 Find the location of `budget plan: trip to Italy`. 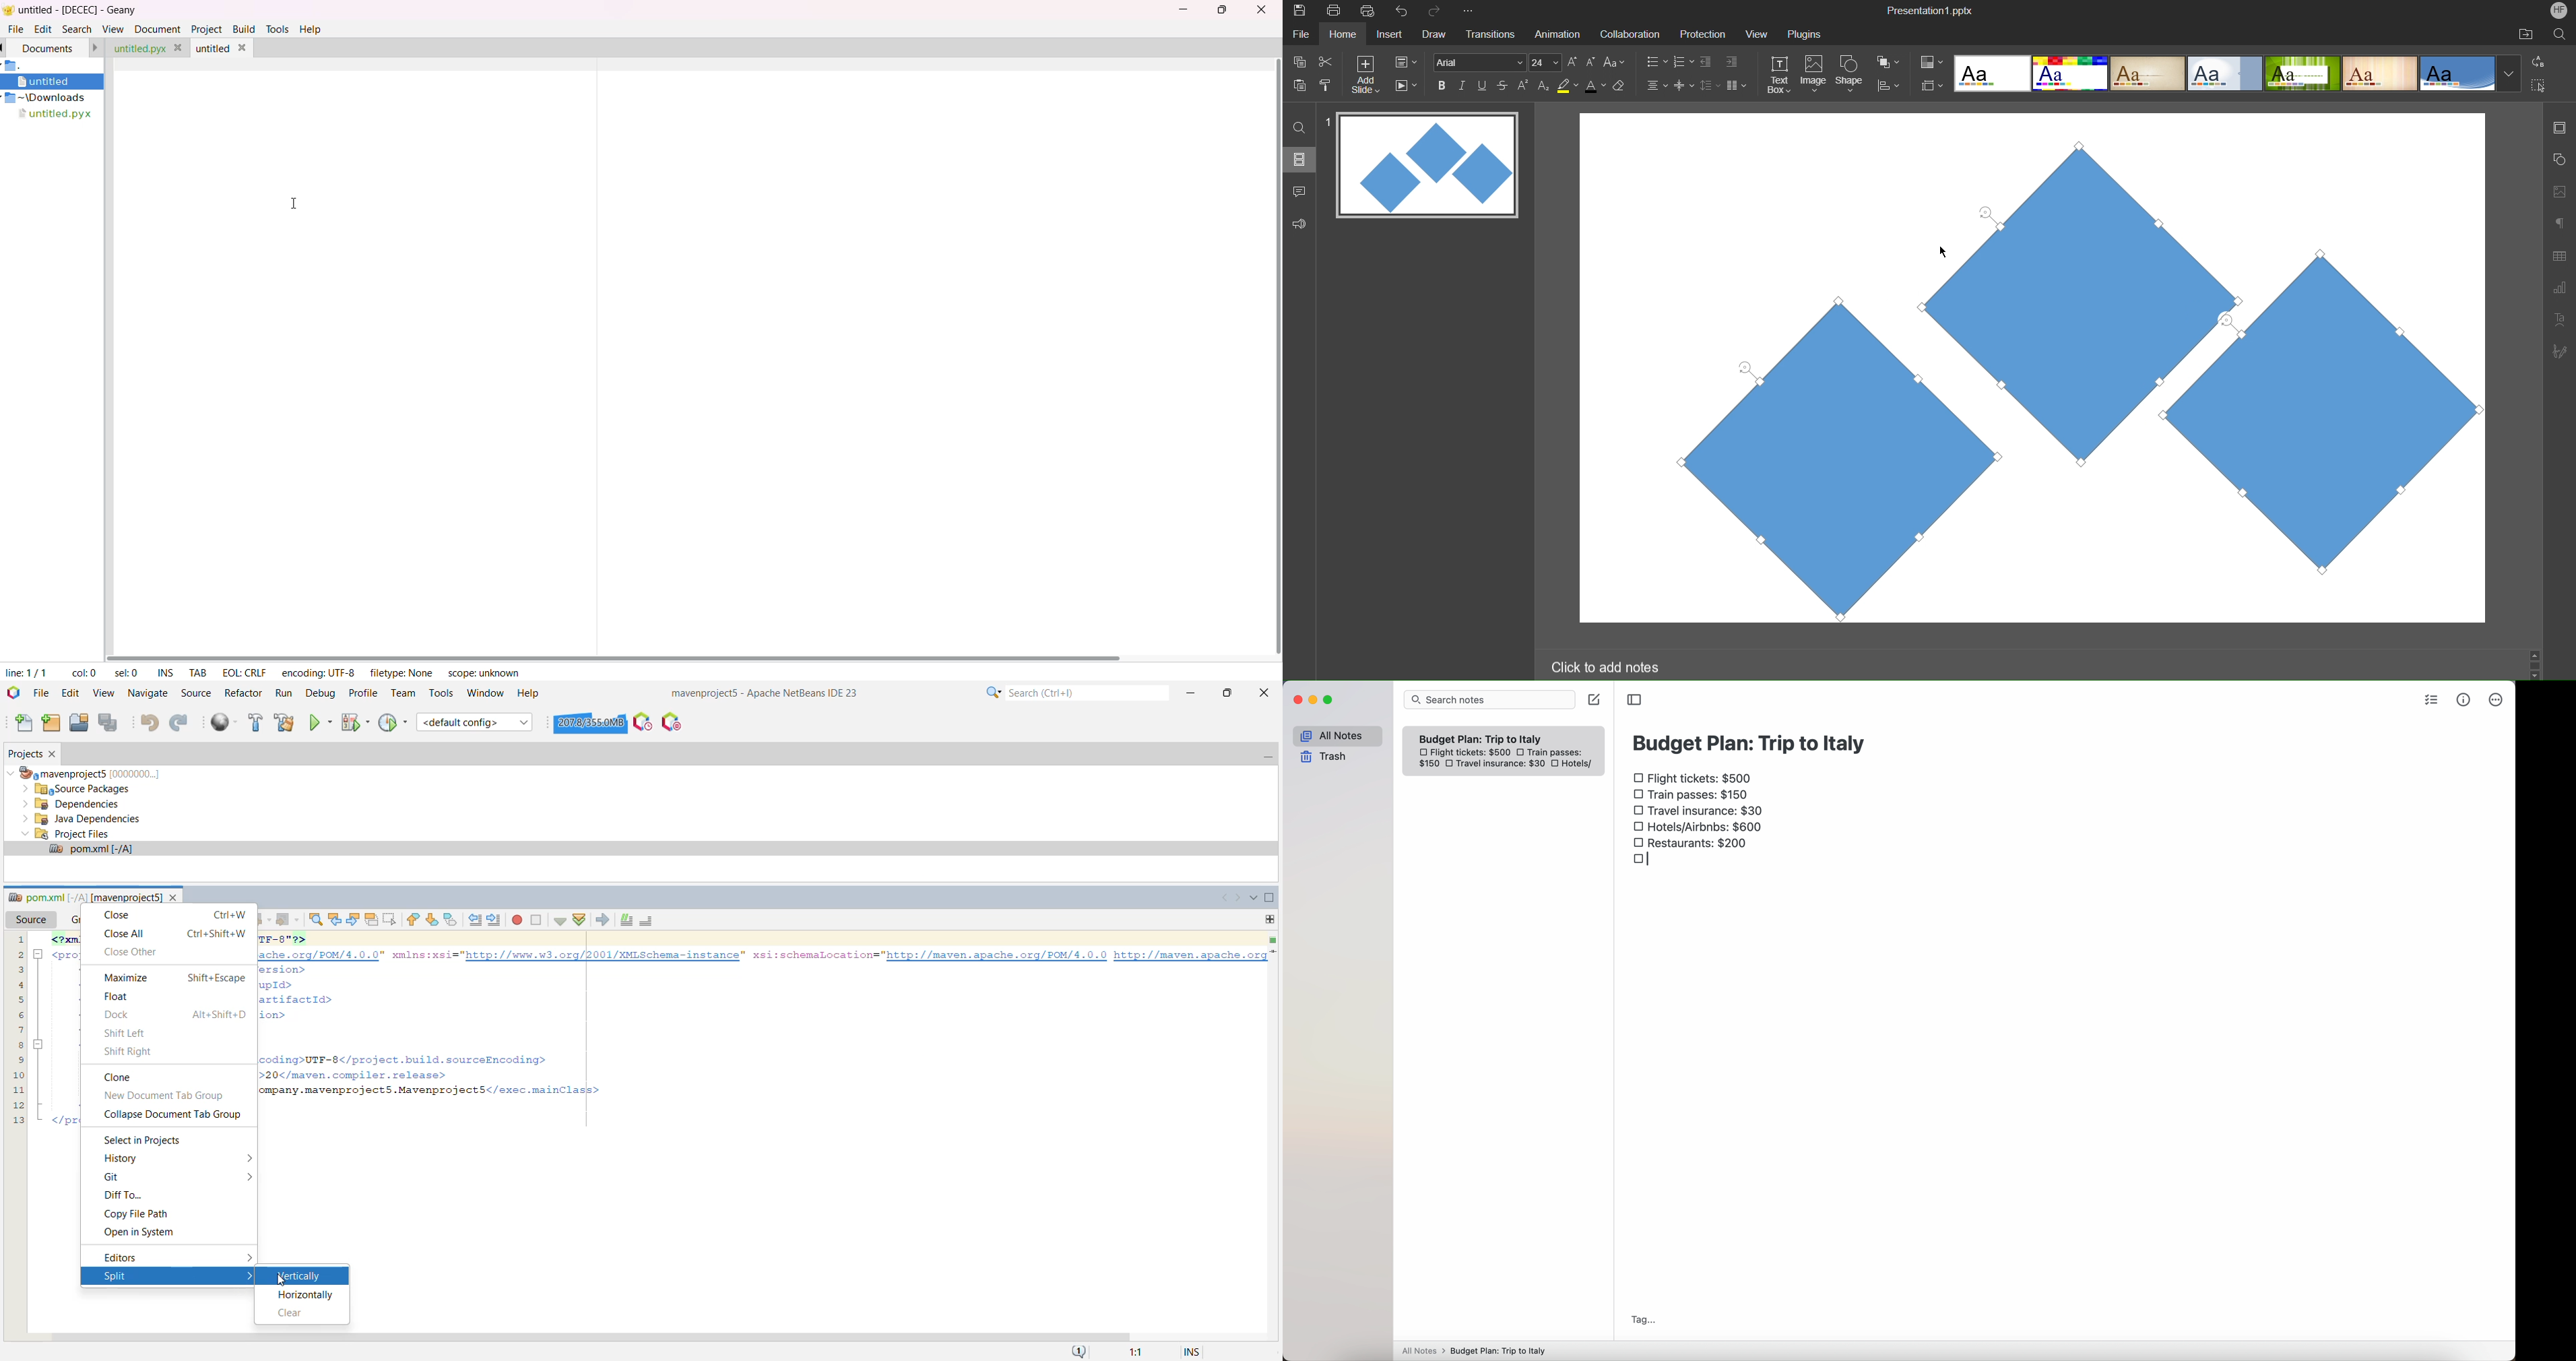

budget plan: trip to Italy is located at coordinates (1751, 742).